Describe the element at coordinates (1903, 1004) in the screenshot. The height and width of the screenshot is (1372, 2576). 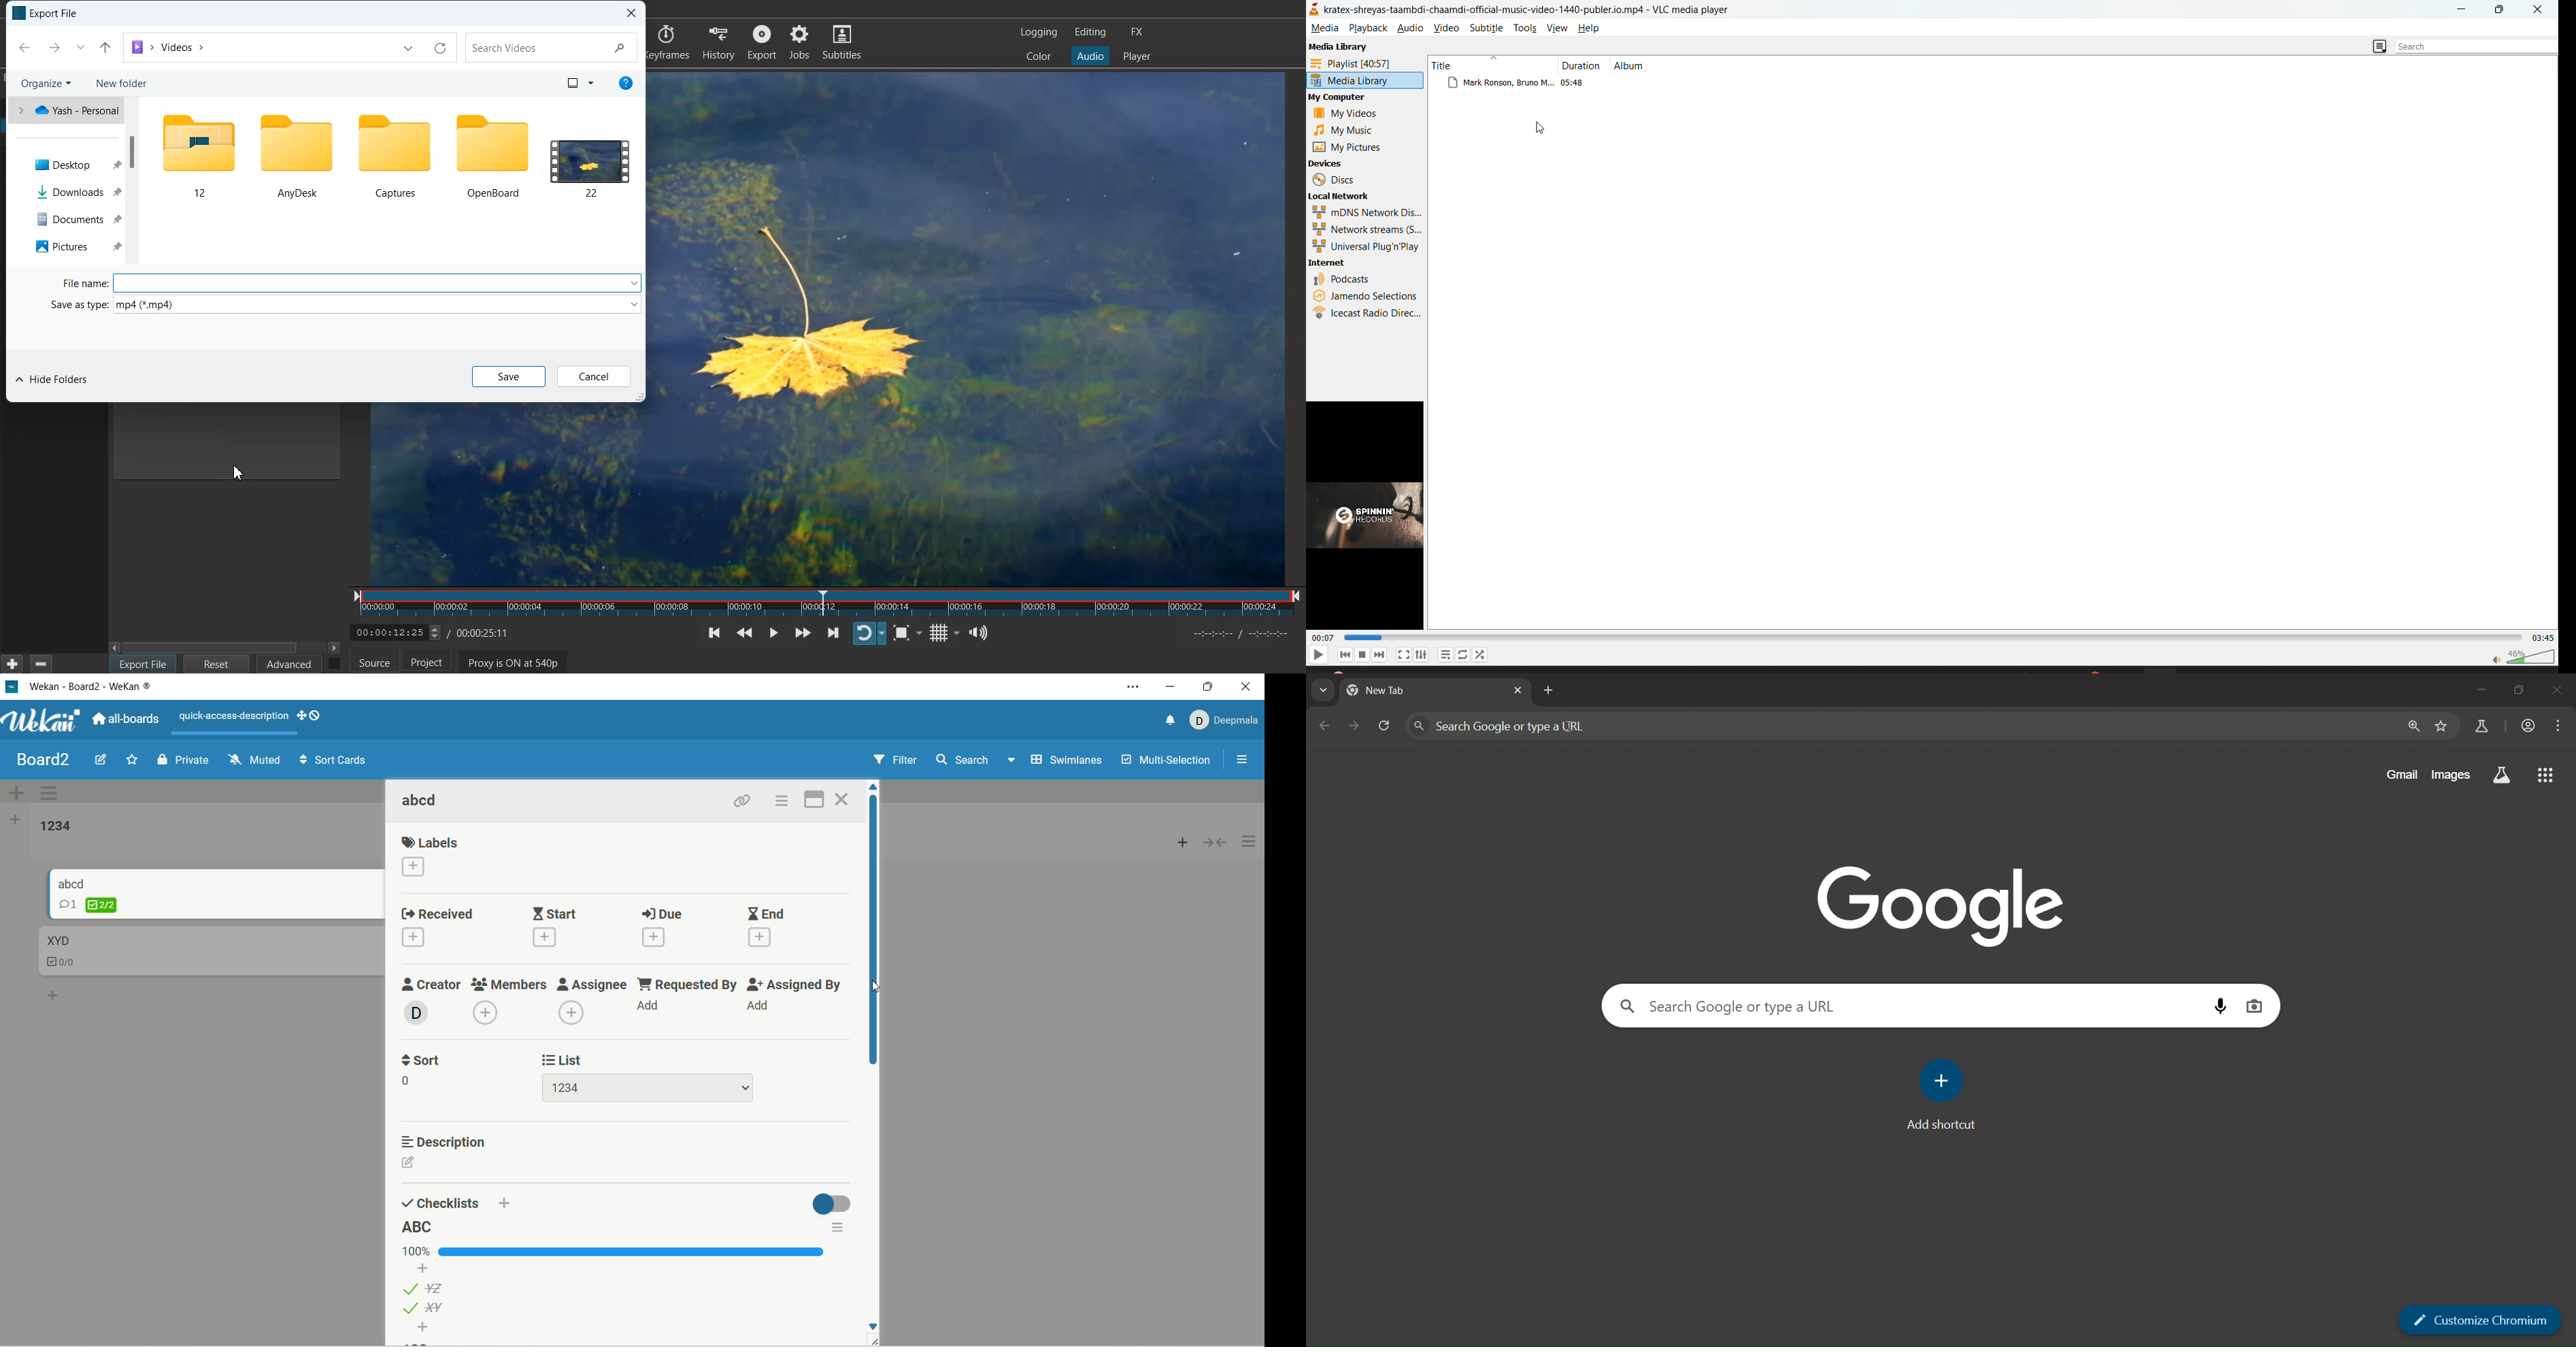
I see `Search Google or type a URL` at that location.